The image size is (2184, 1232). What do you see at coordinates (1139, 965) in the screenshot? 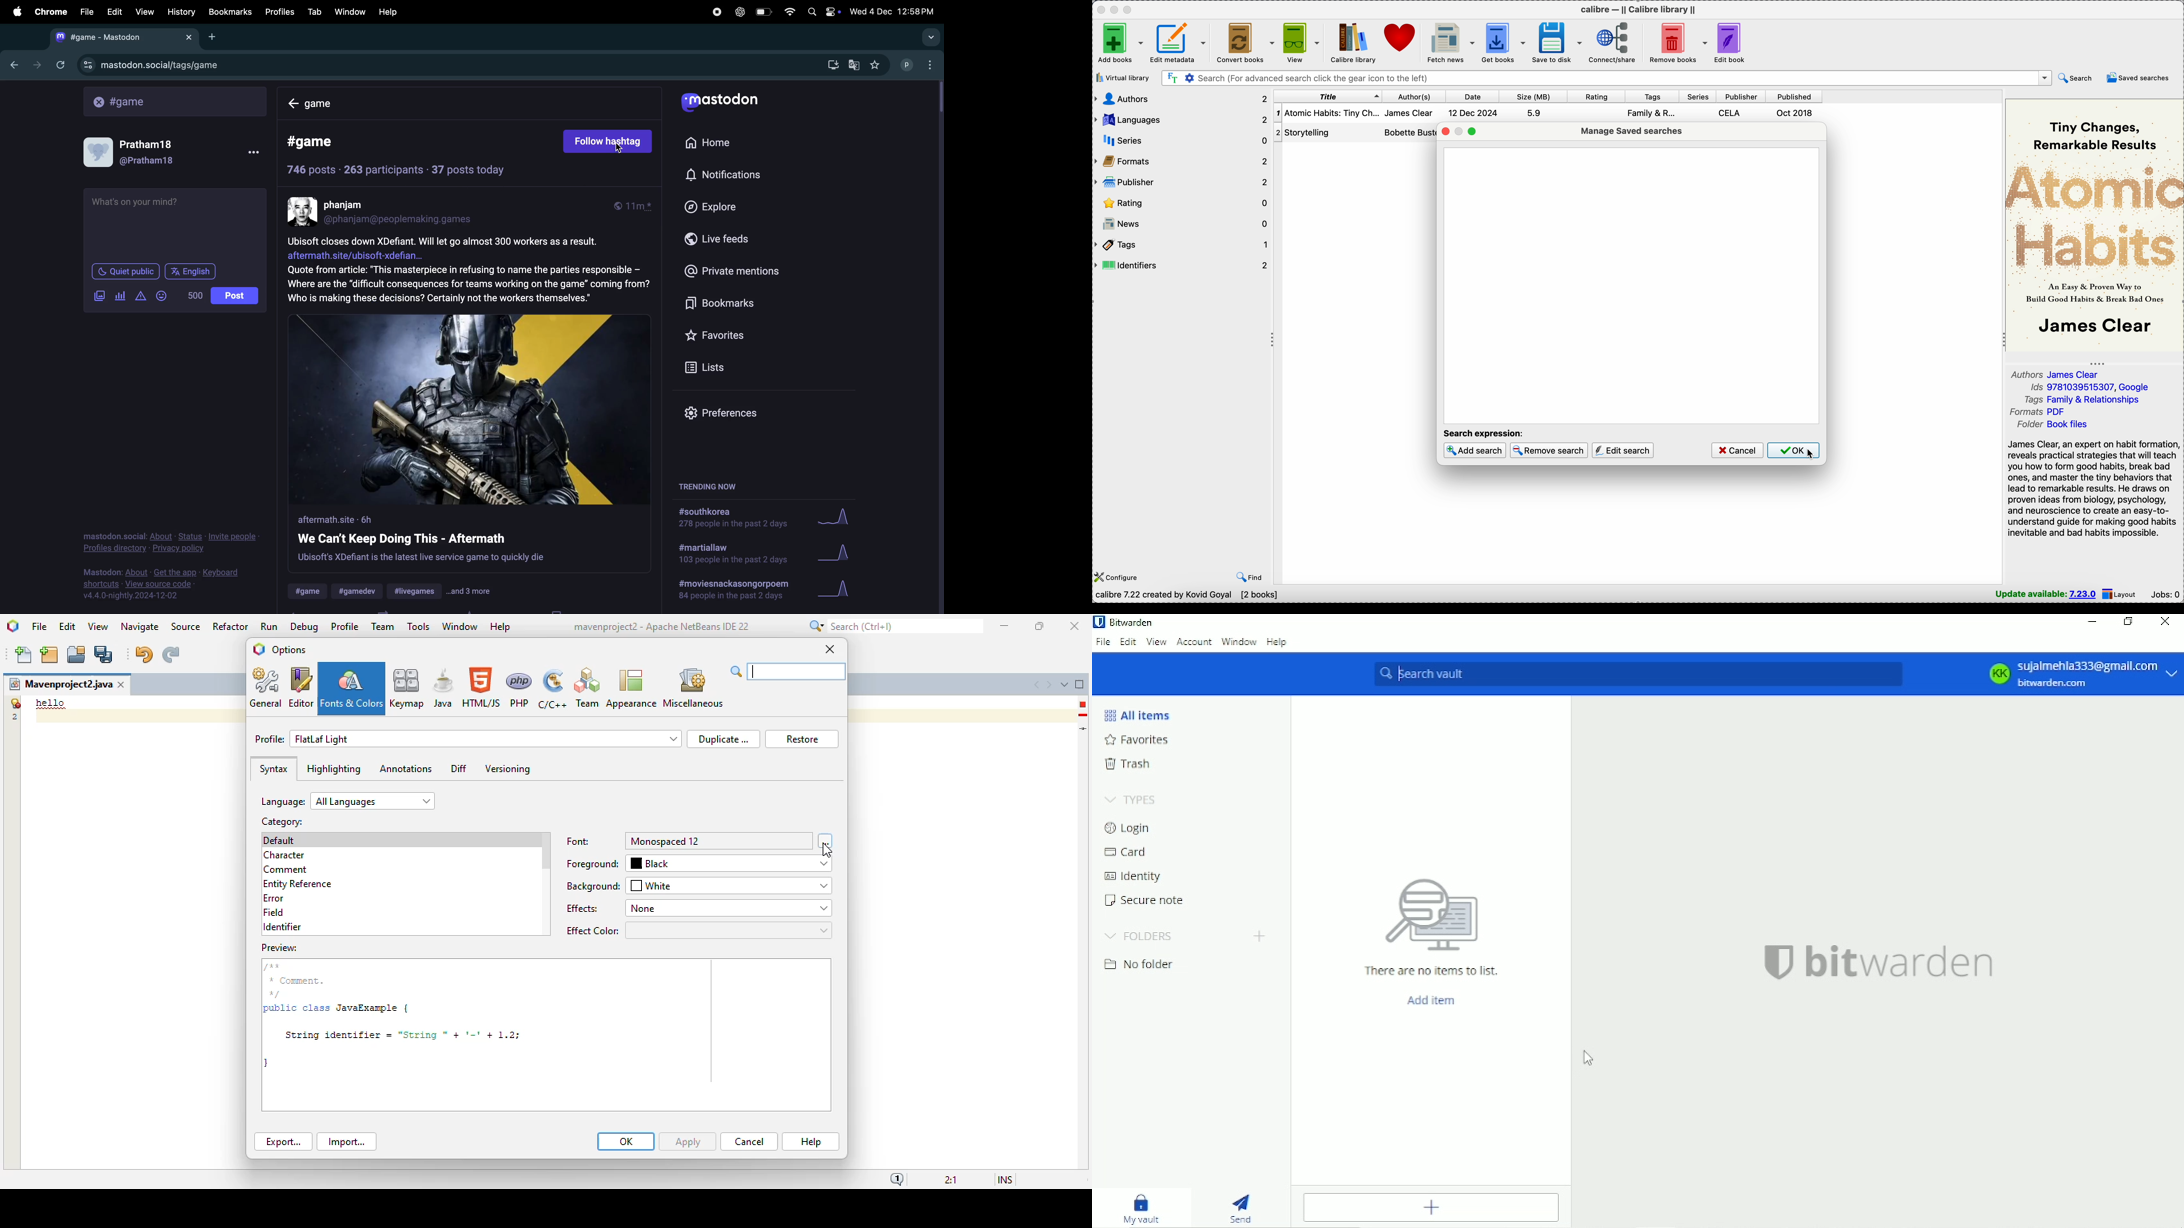
I see `No folder` at bounding box center [1139, 965].